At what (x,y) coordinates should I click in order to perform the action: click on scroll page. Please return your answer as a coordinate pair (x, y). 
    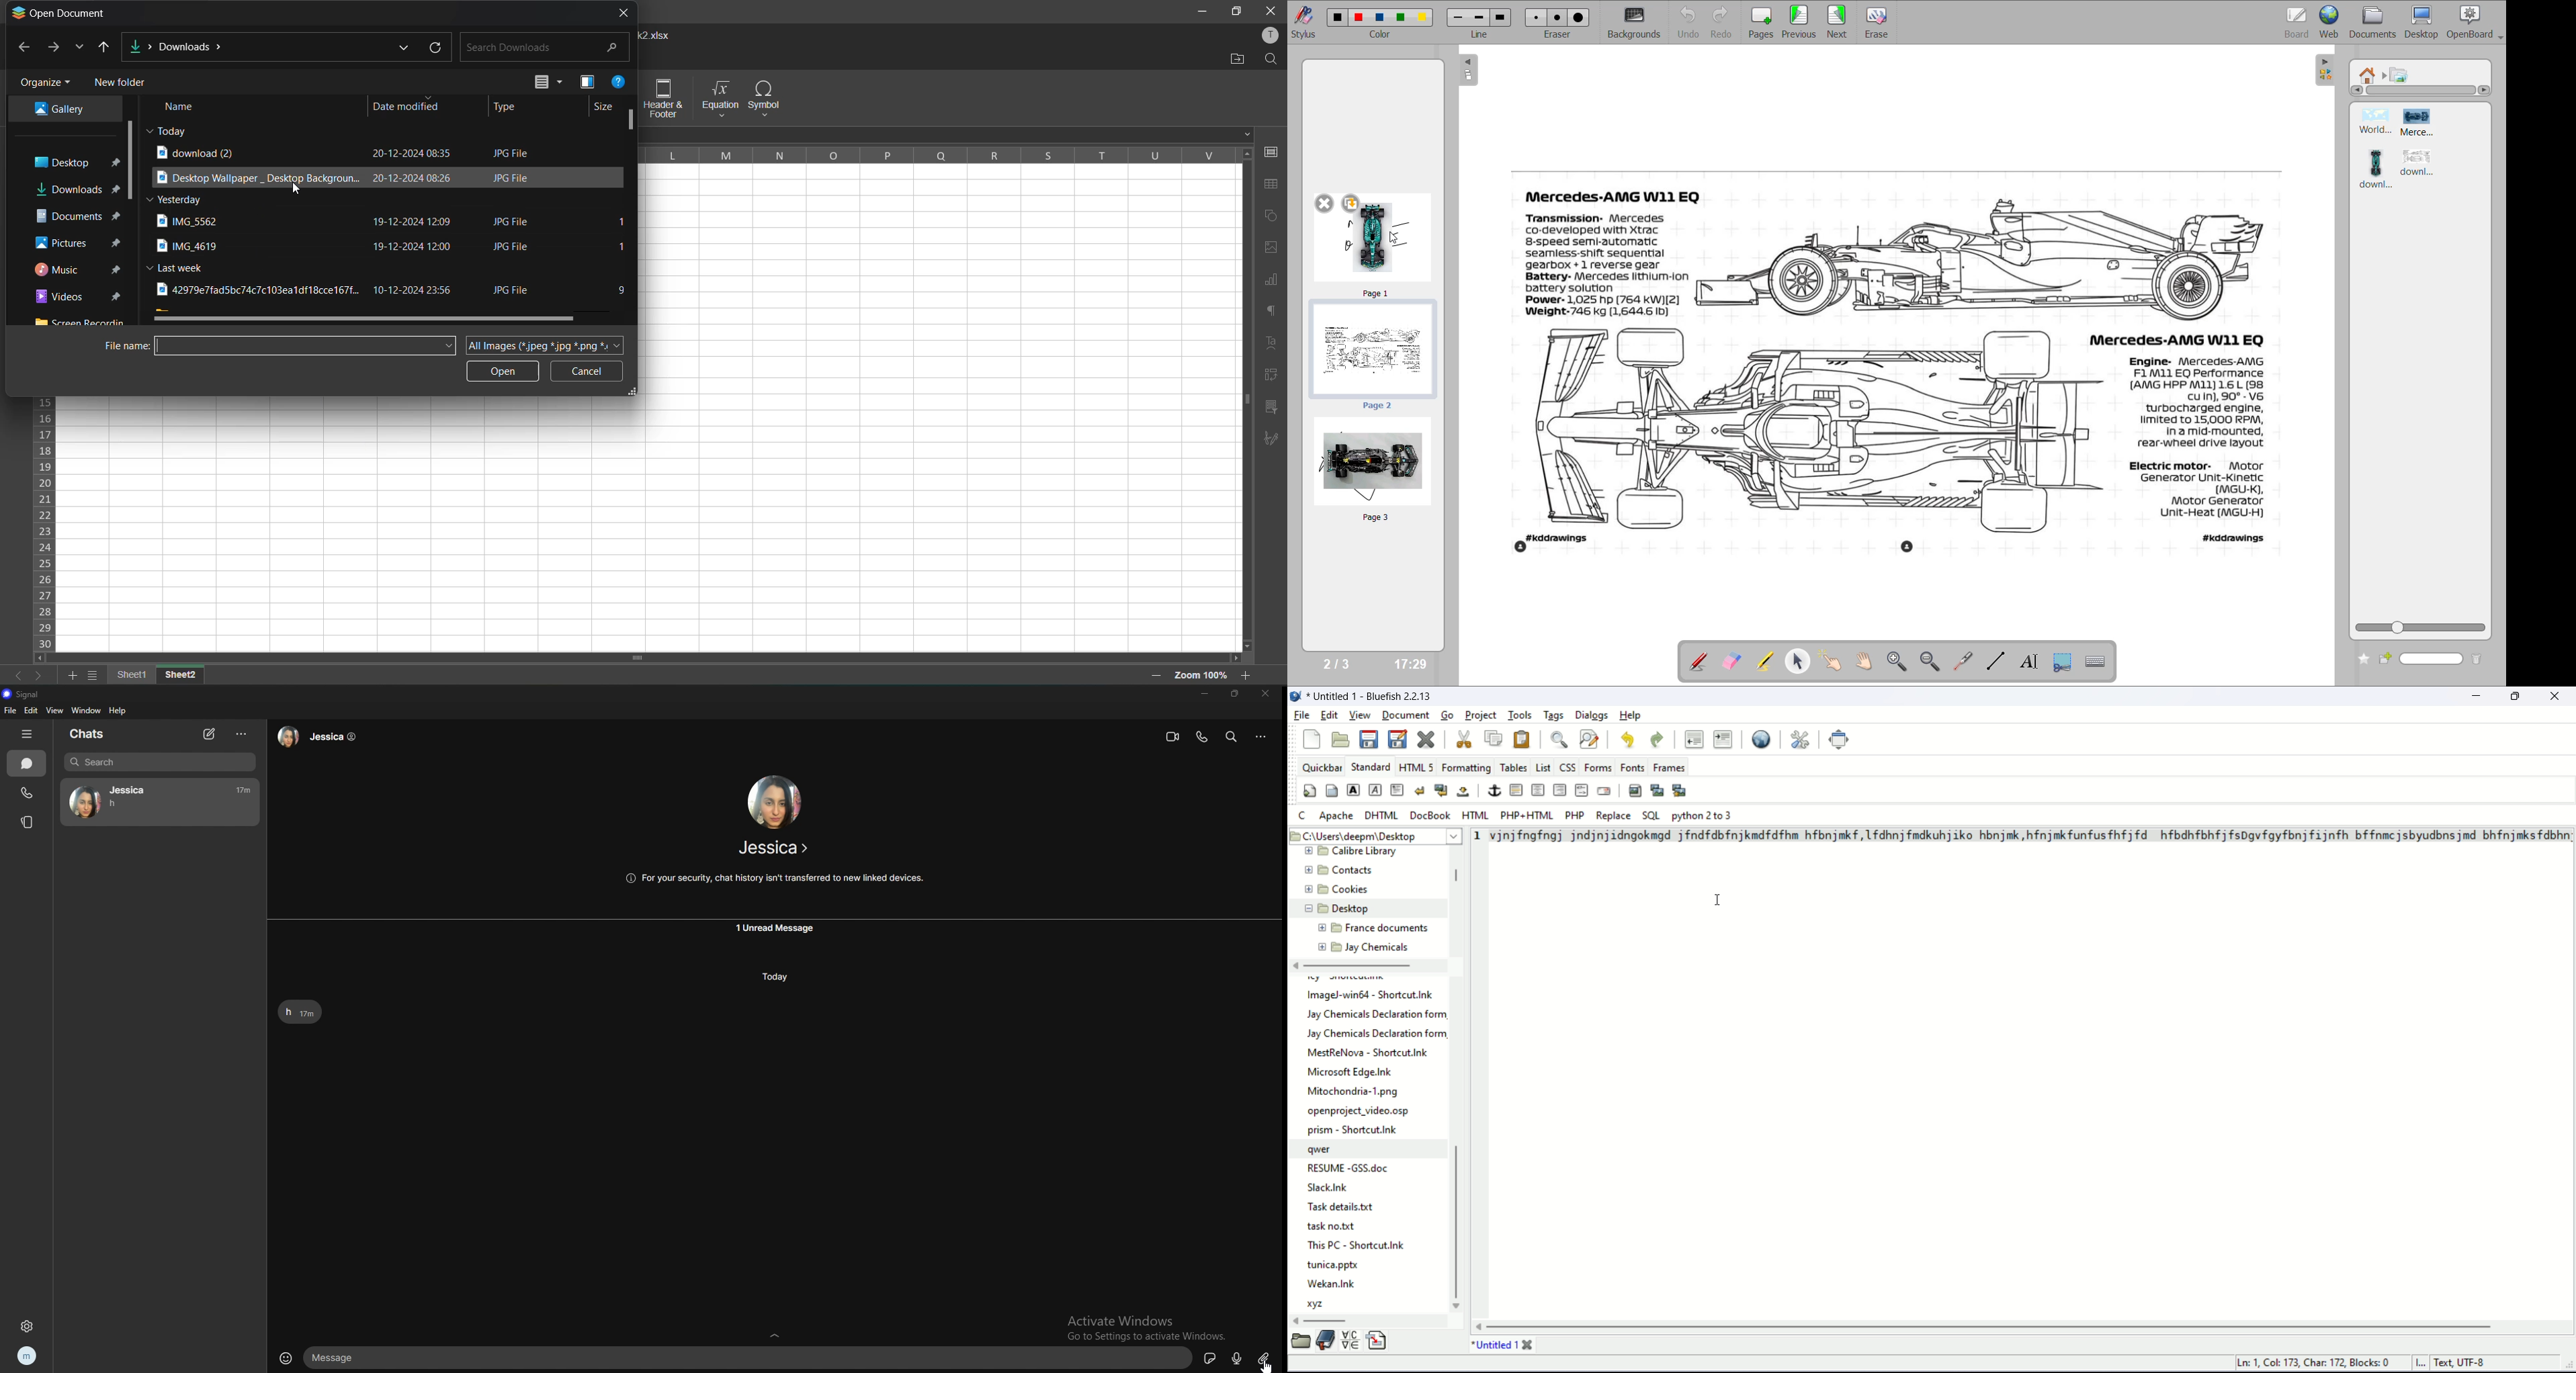
    Looking at the image, I should click on (1867, 662).